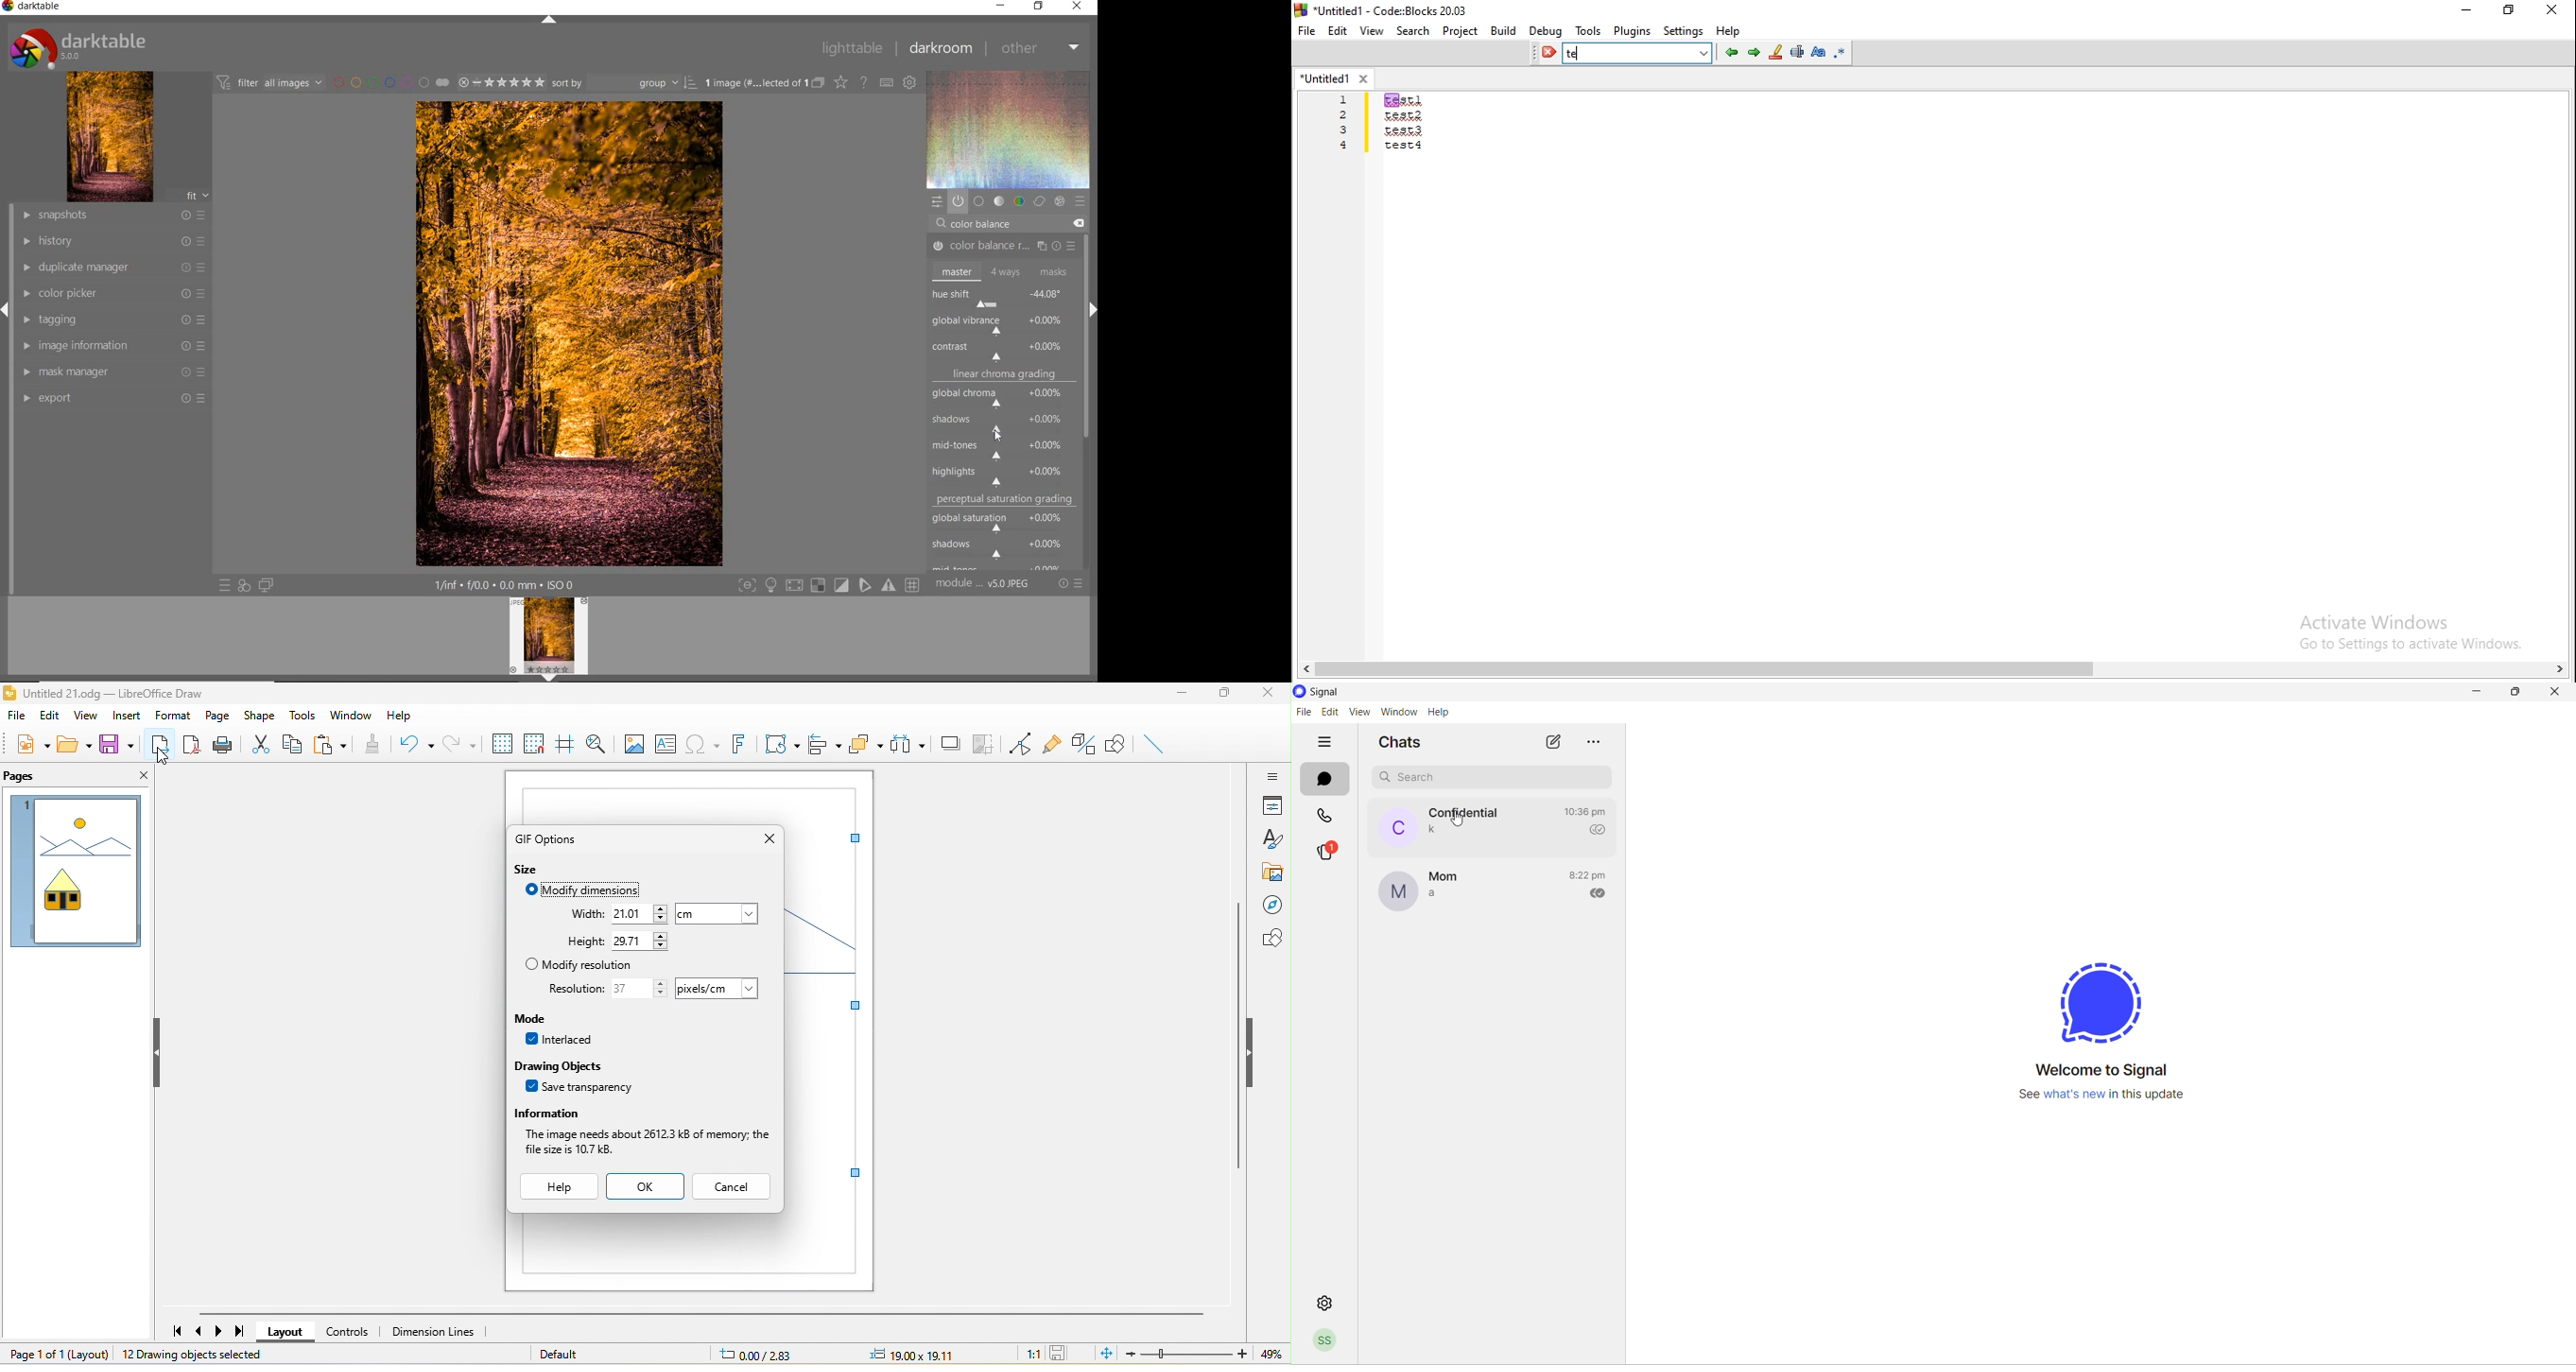 The width and height of the screenshot is (2576, 1372). What do you see at coordinates (911, 84) in the screenshot?
I see `show global preference` at bounding box center [911, 84].